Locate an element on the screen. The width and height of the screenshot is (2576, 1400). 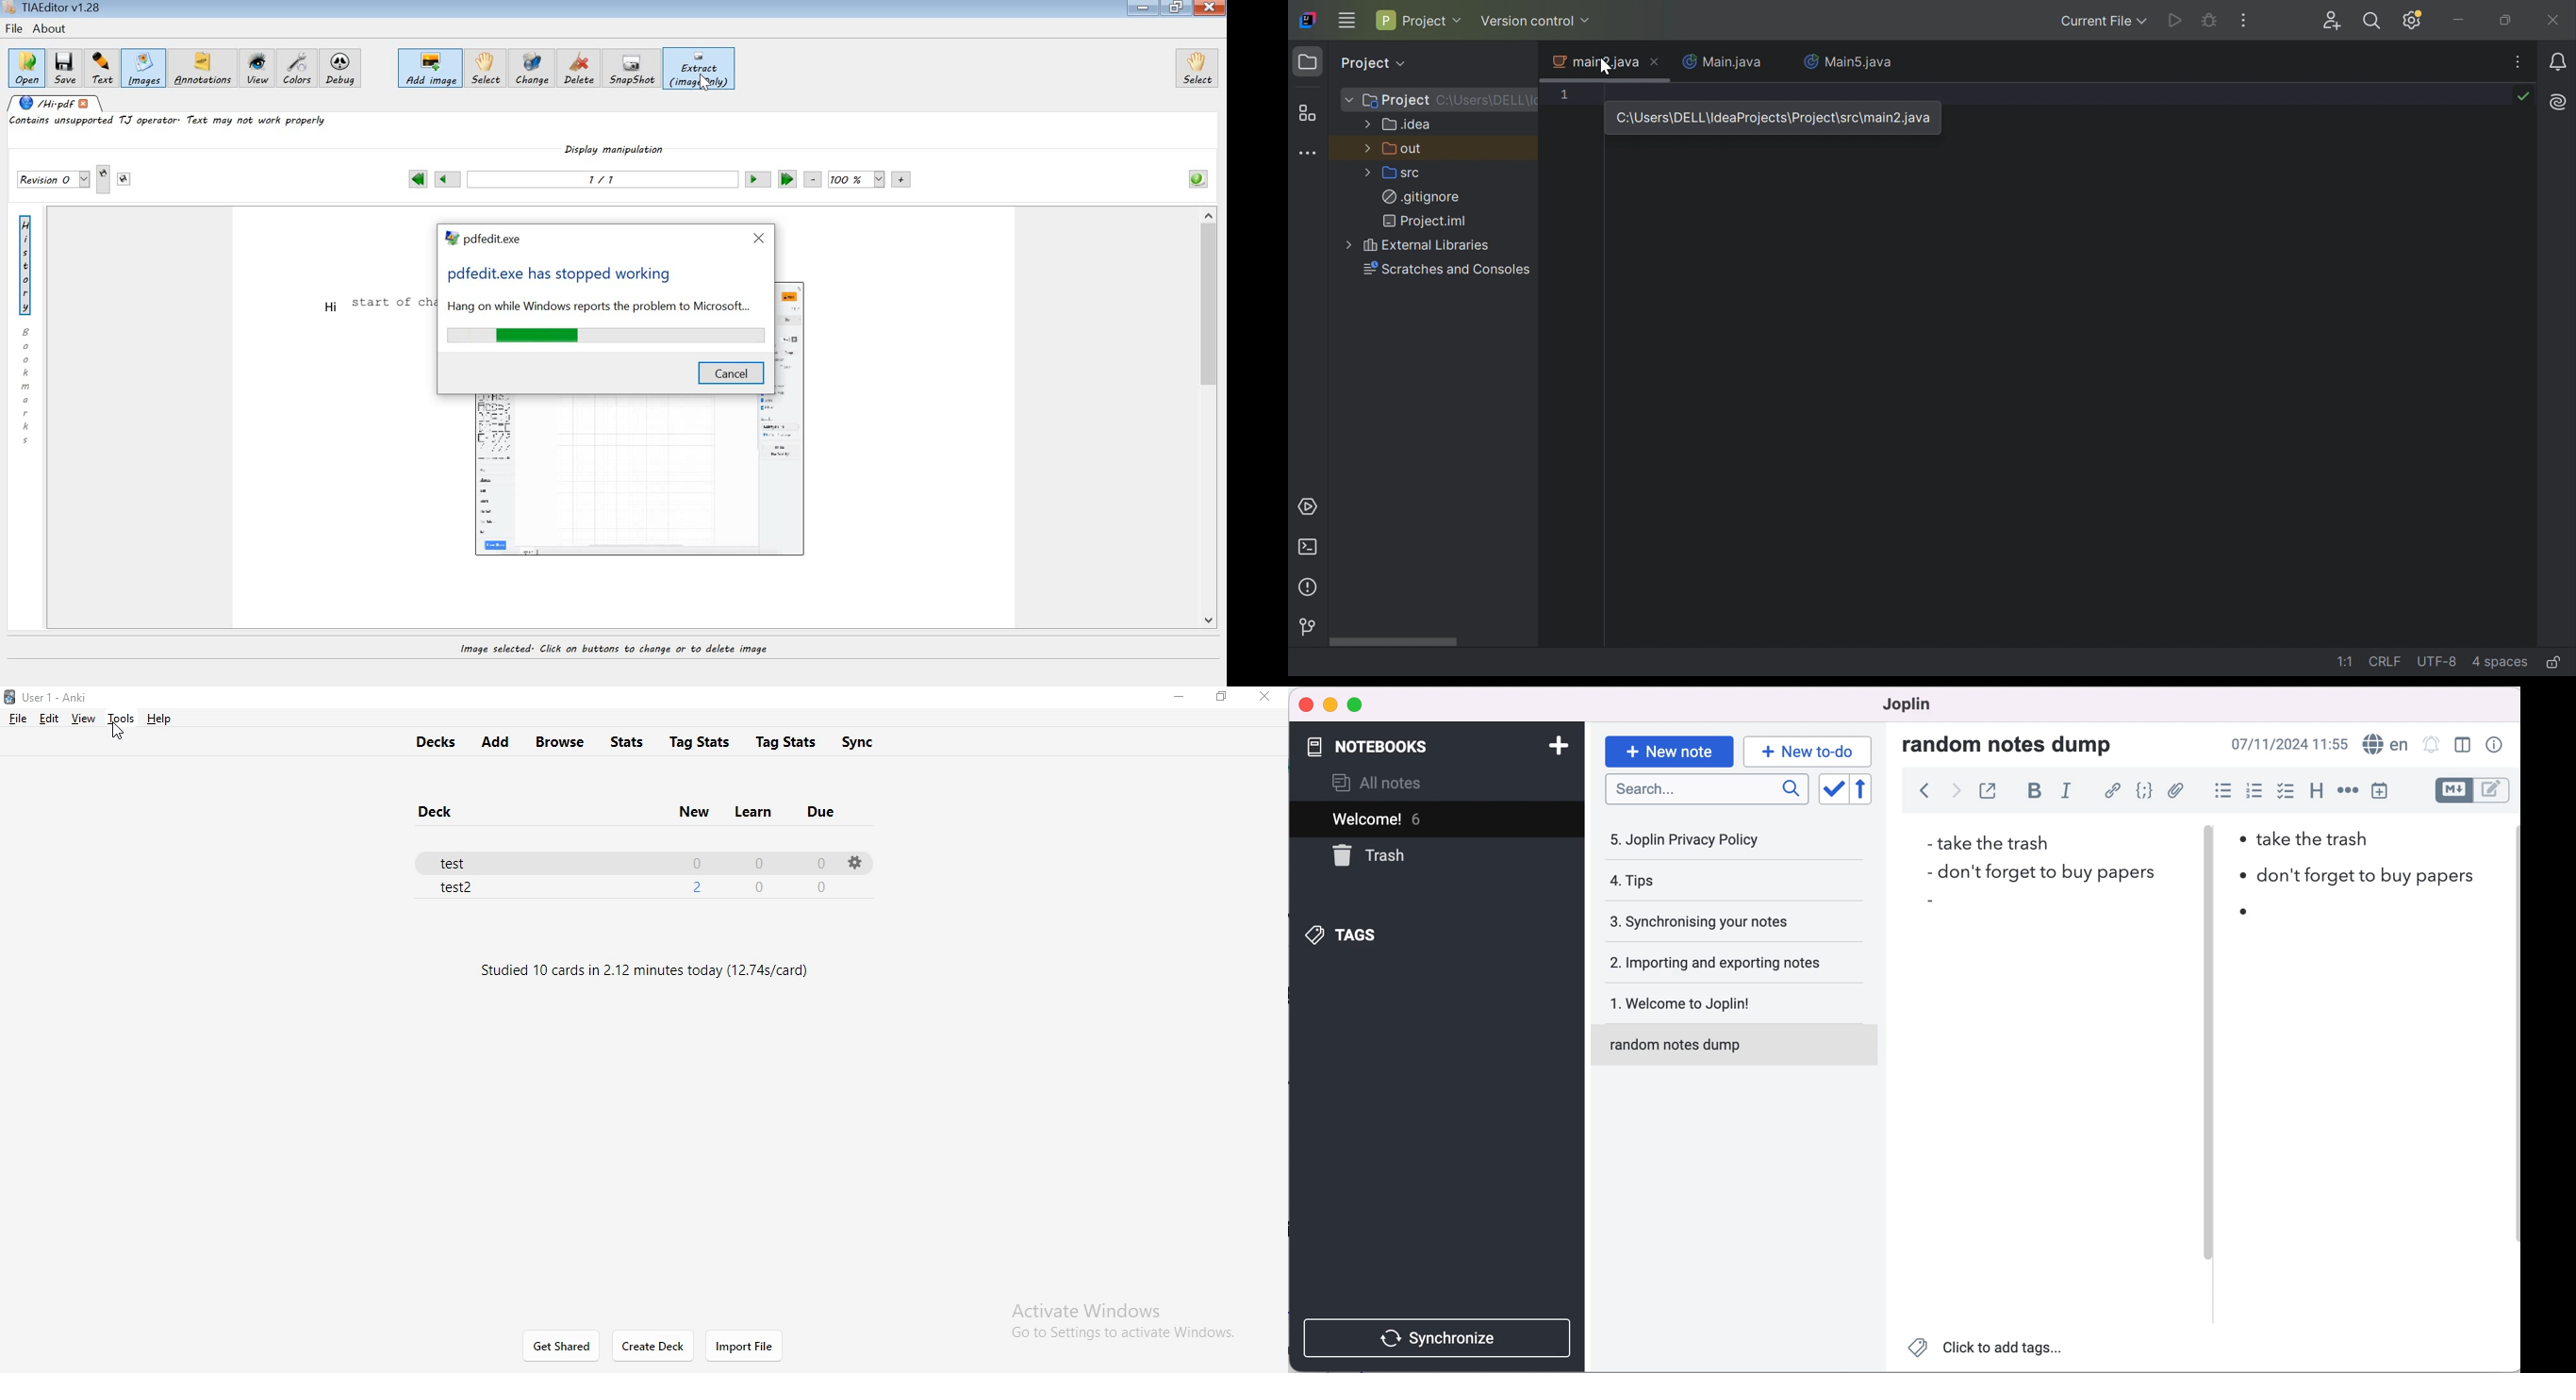
back is located at coordinates (1918, 794).